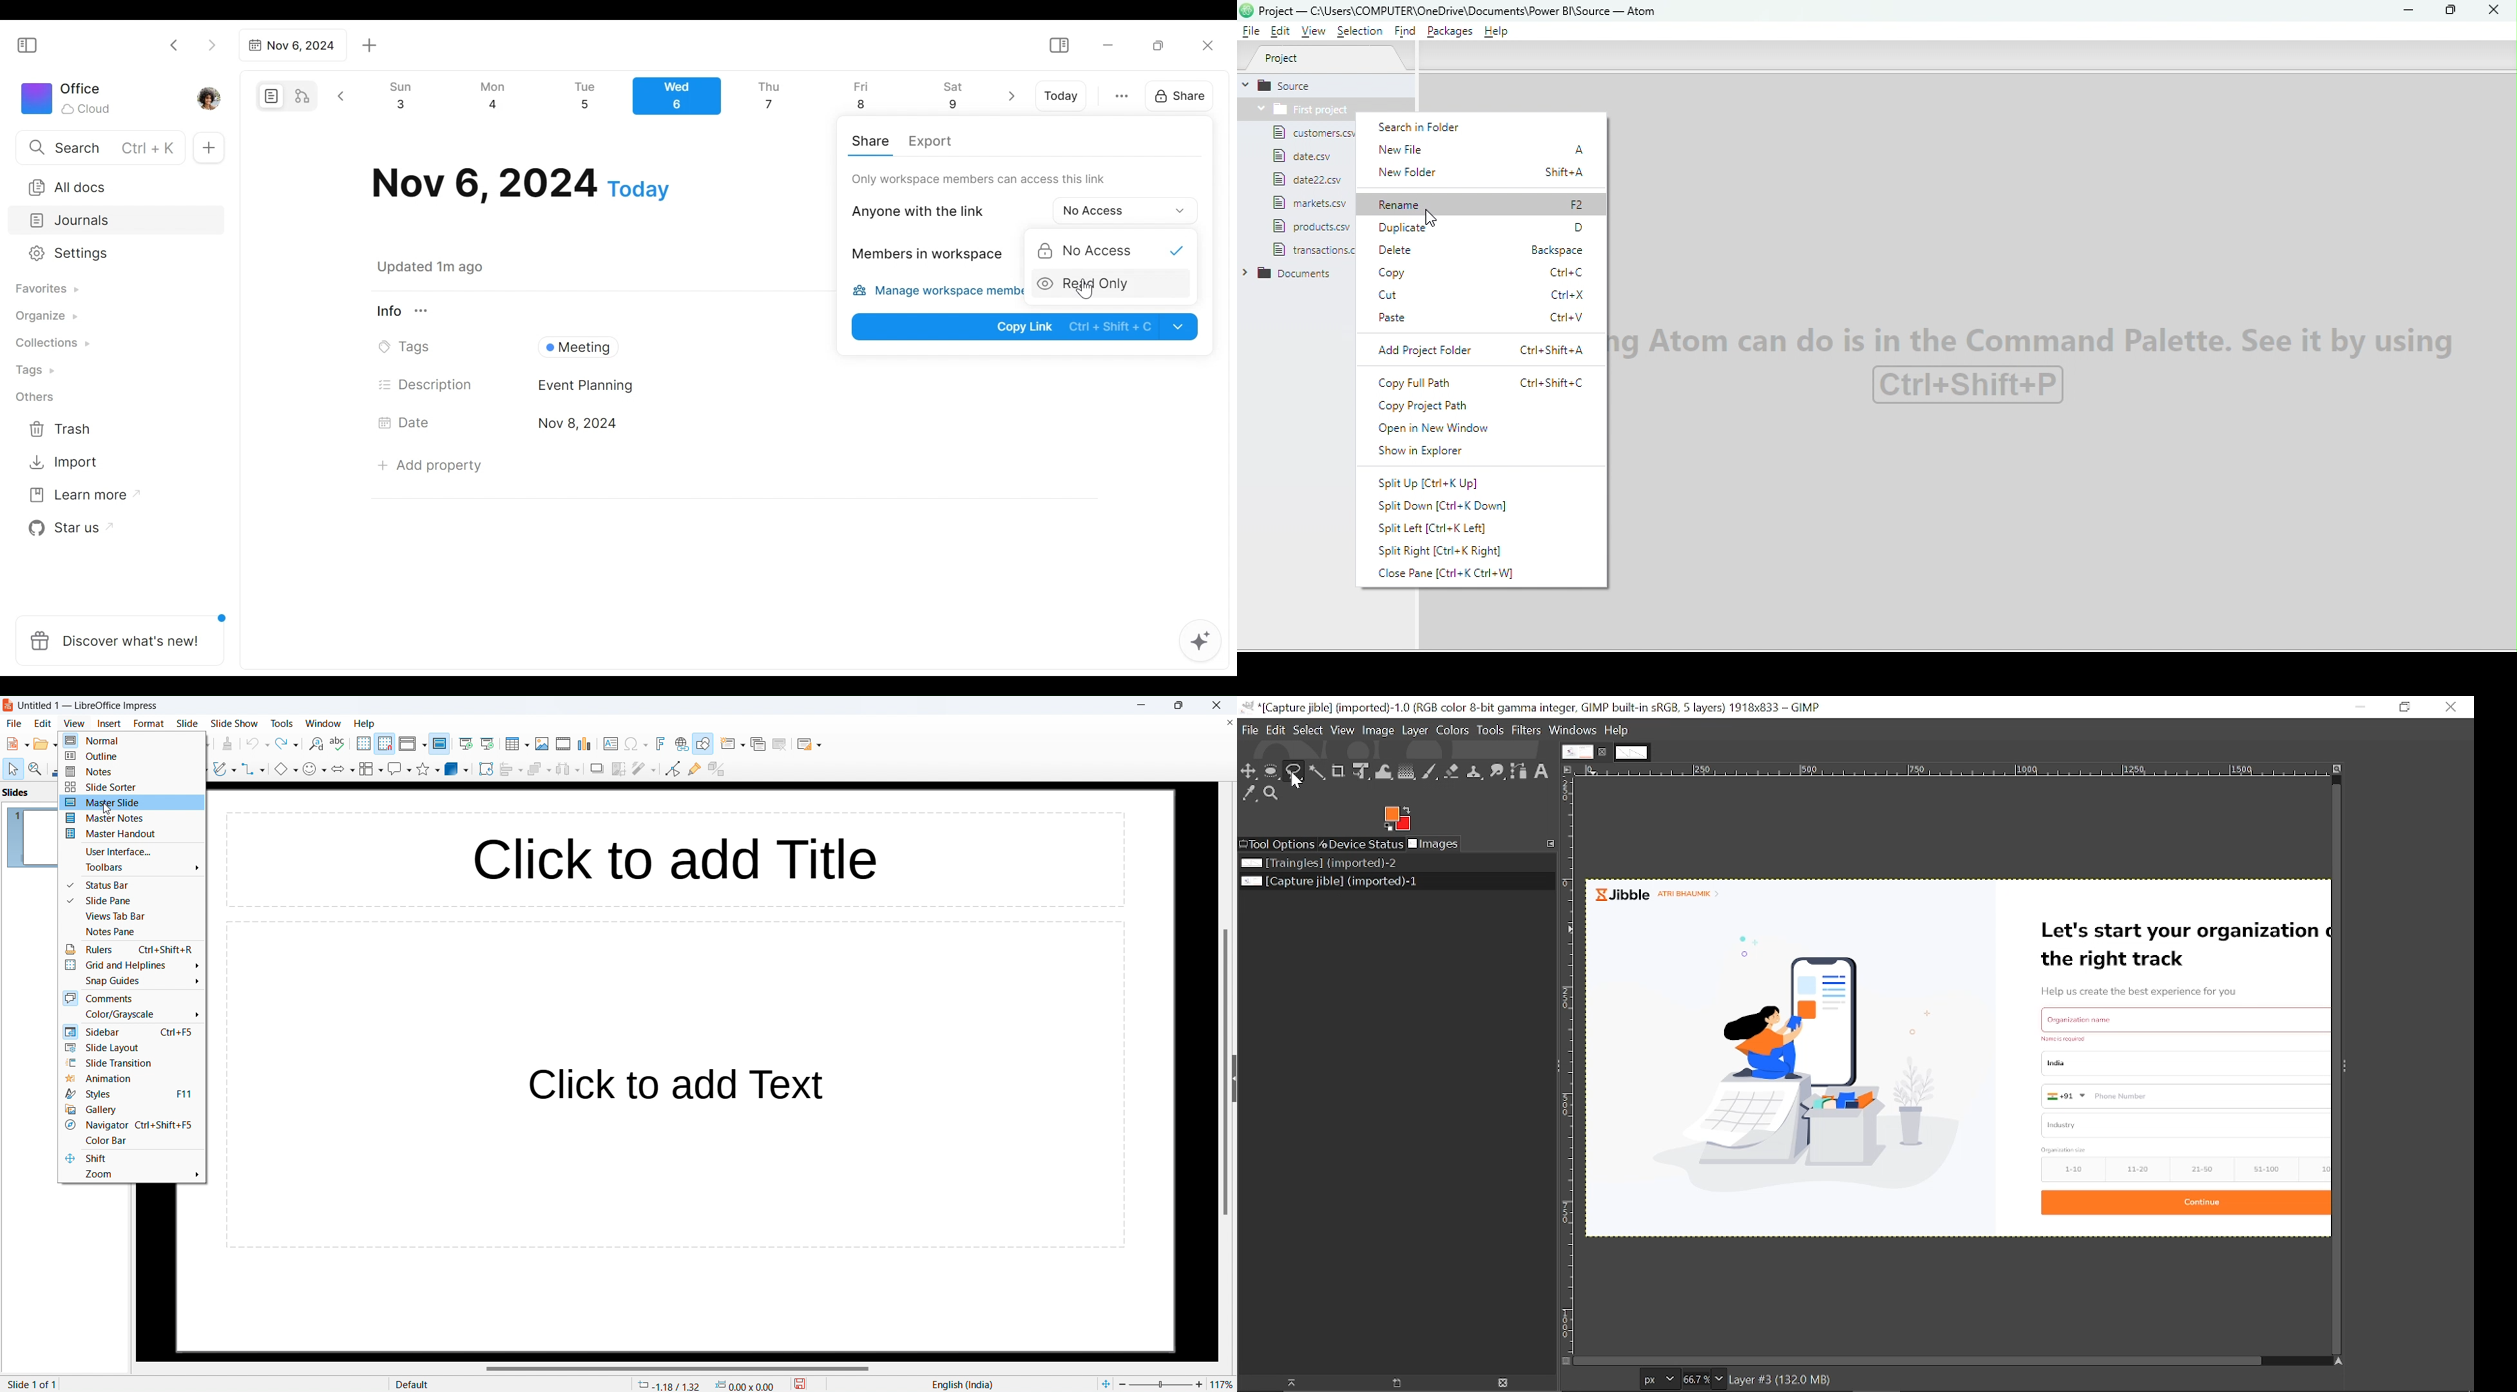 The height and width of the screenshot is (1400, 2520). Describe the element at coordinates (45, 317) in the screenshot. I see `Organize` at that location.